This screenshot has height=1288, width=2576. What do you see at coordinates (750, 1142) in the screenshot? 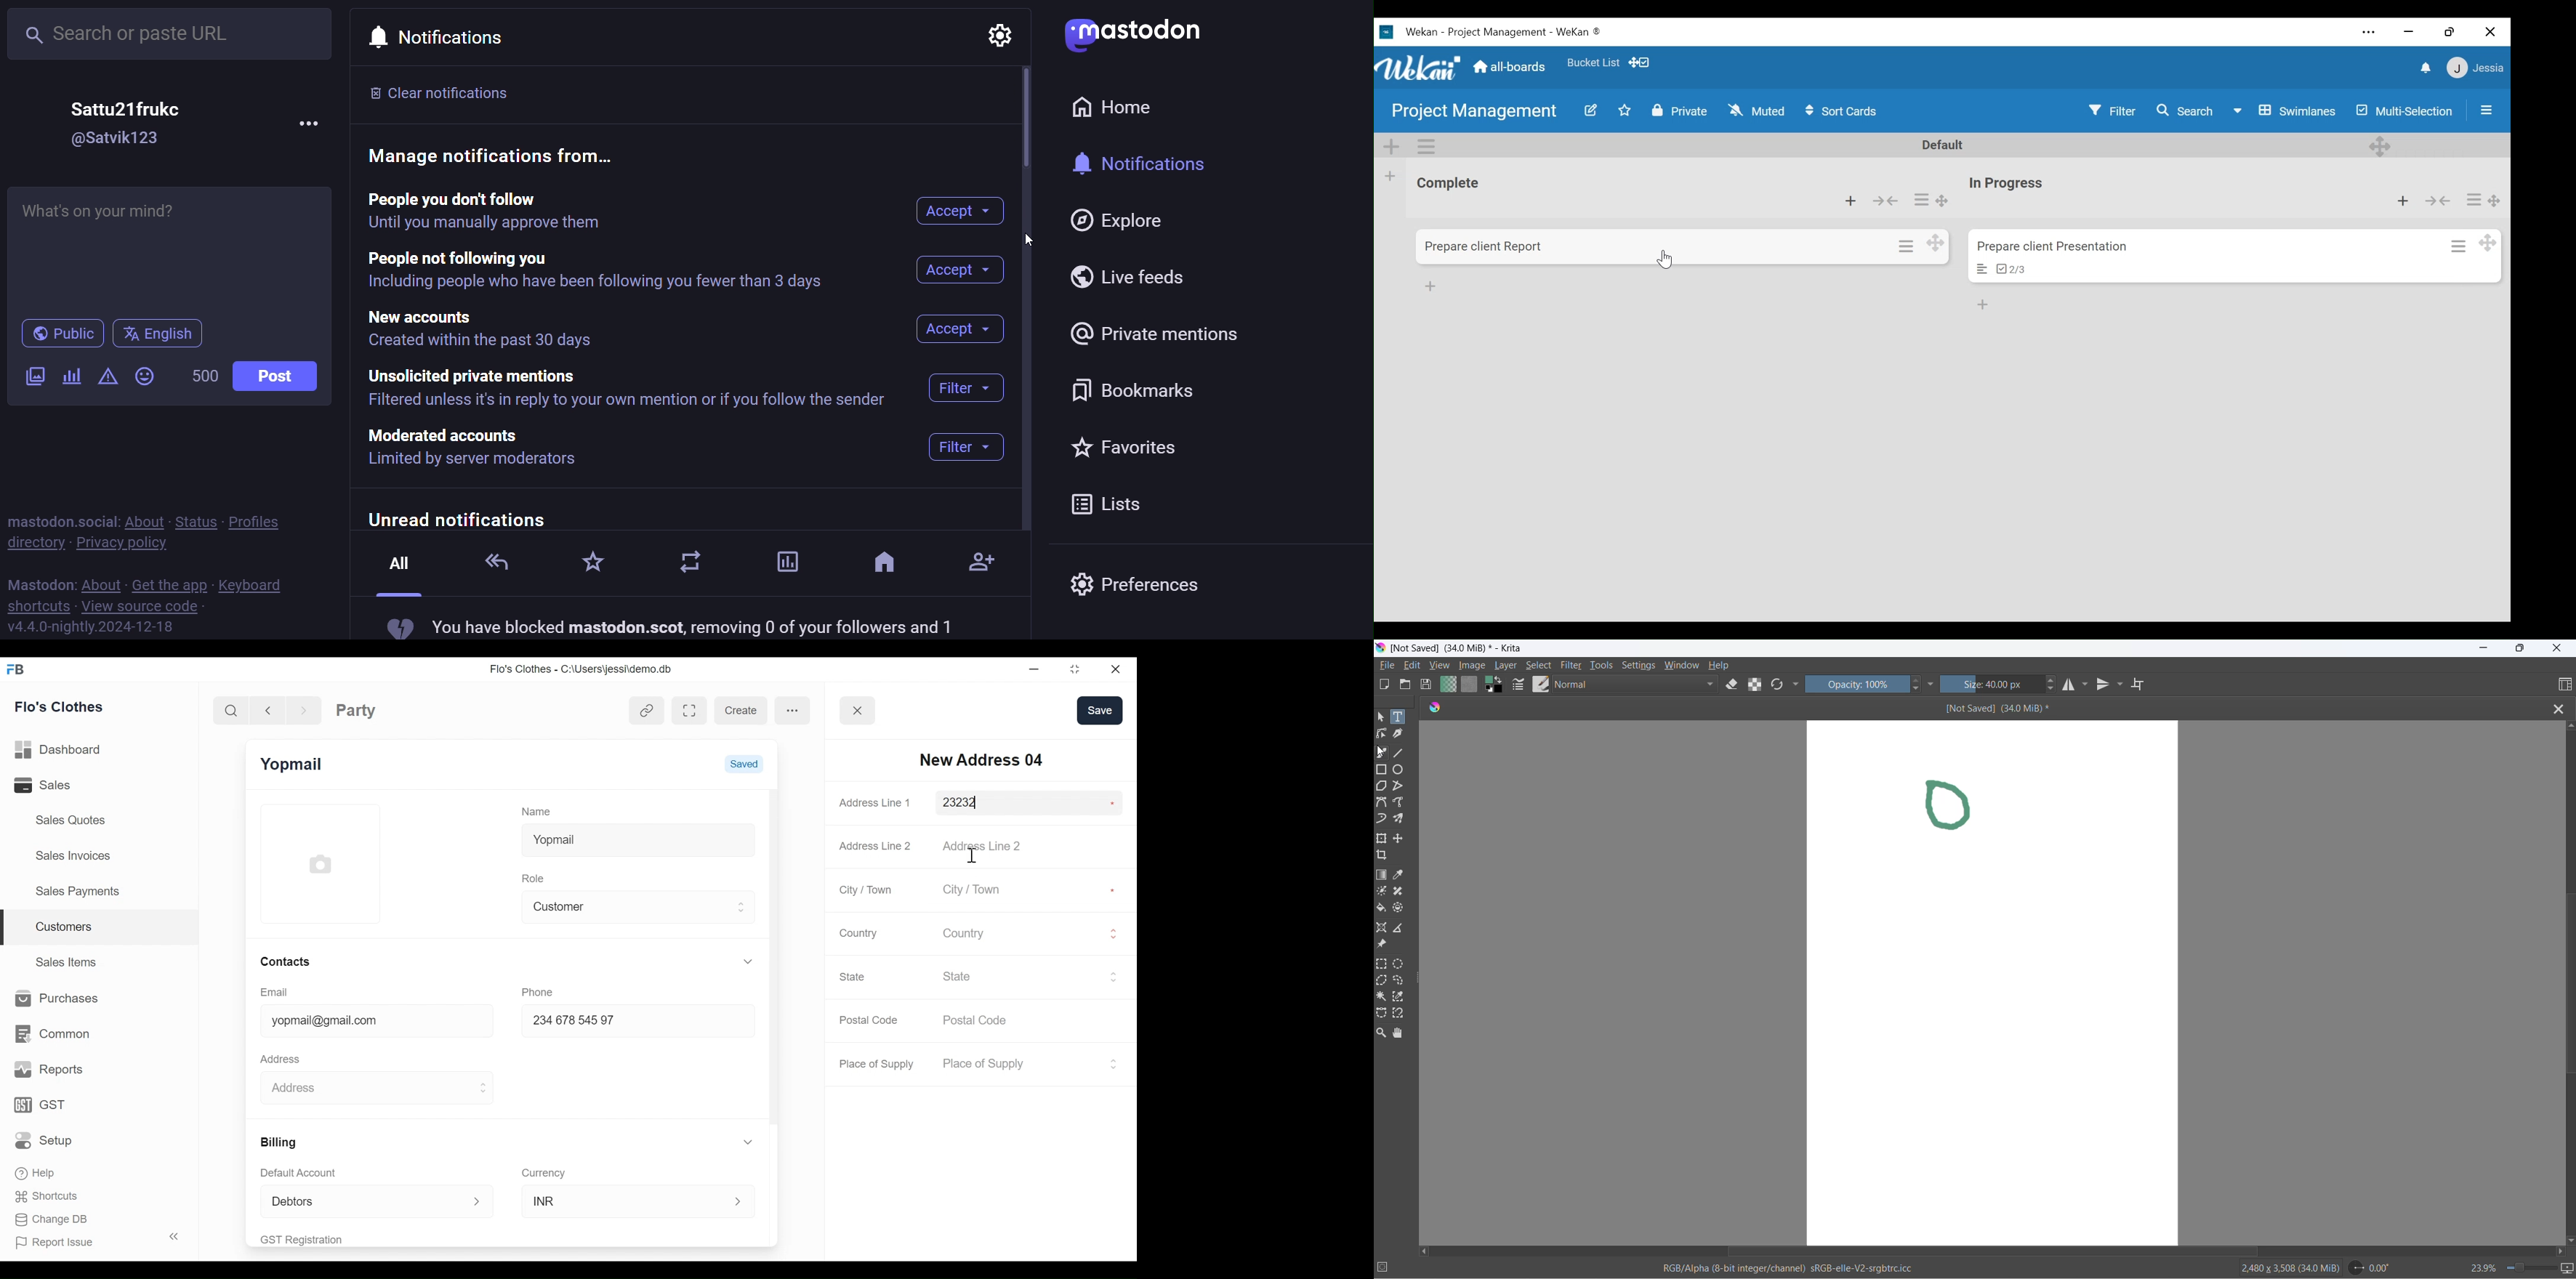
I see `Expand` at bounding box center [750, 1142].